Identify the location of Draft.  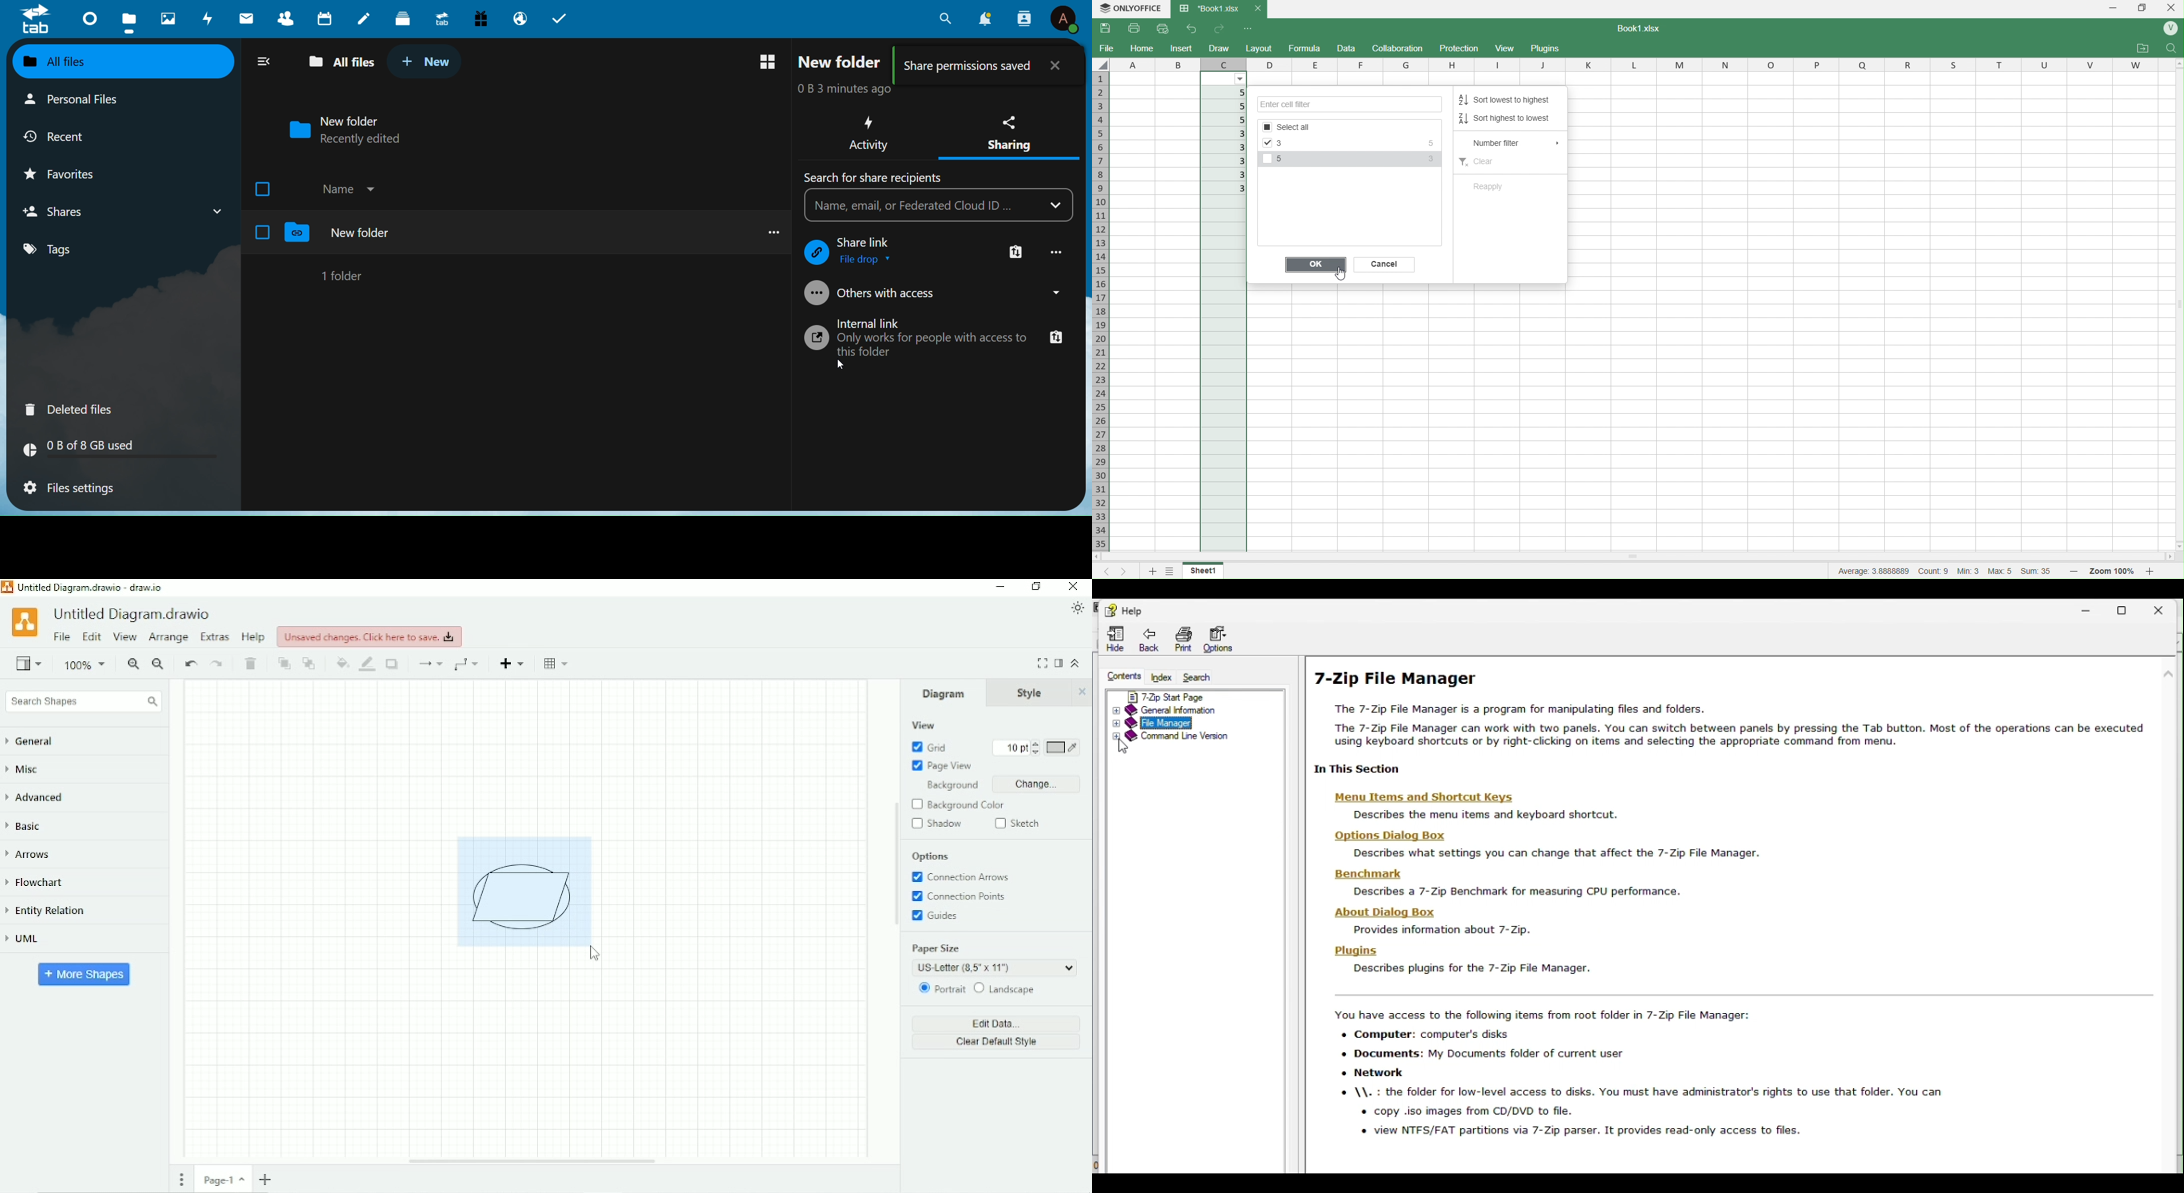
(1346, 48).